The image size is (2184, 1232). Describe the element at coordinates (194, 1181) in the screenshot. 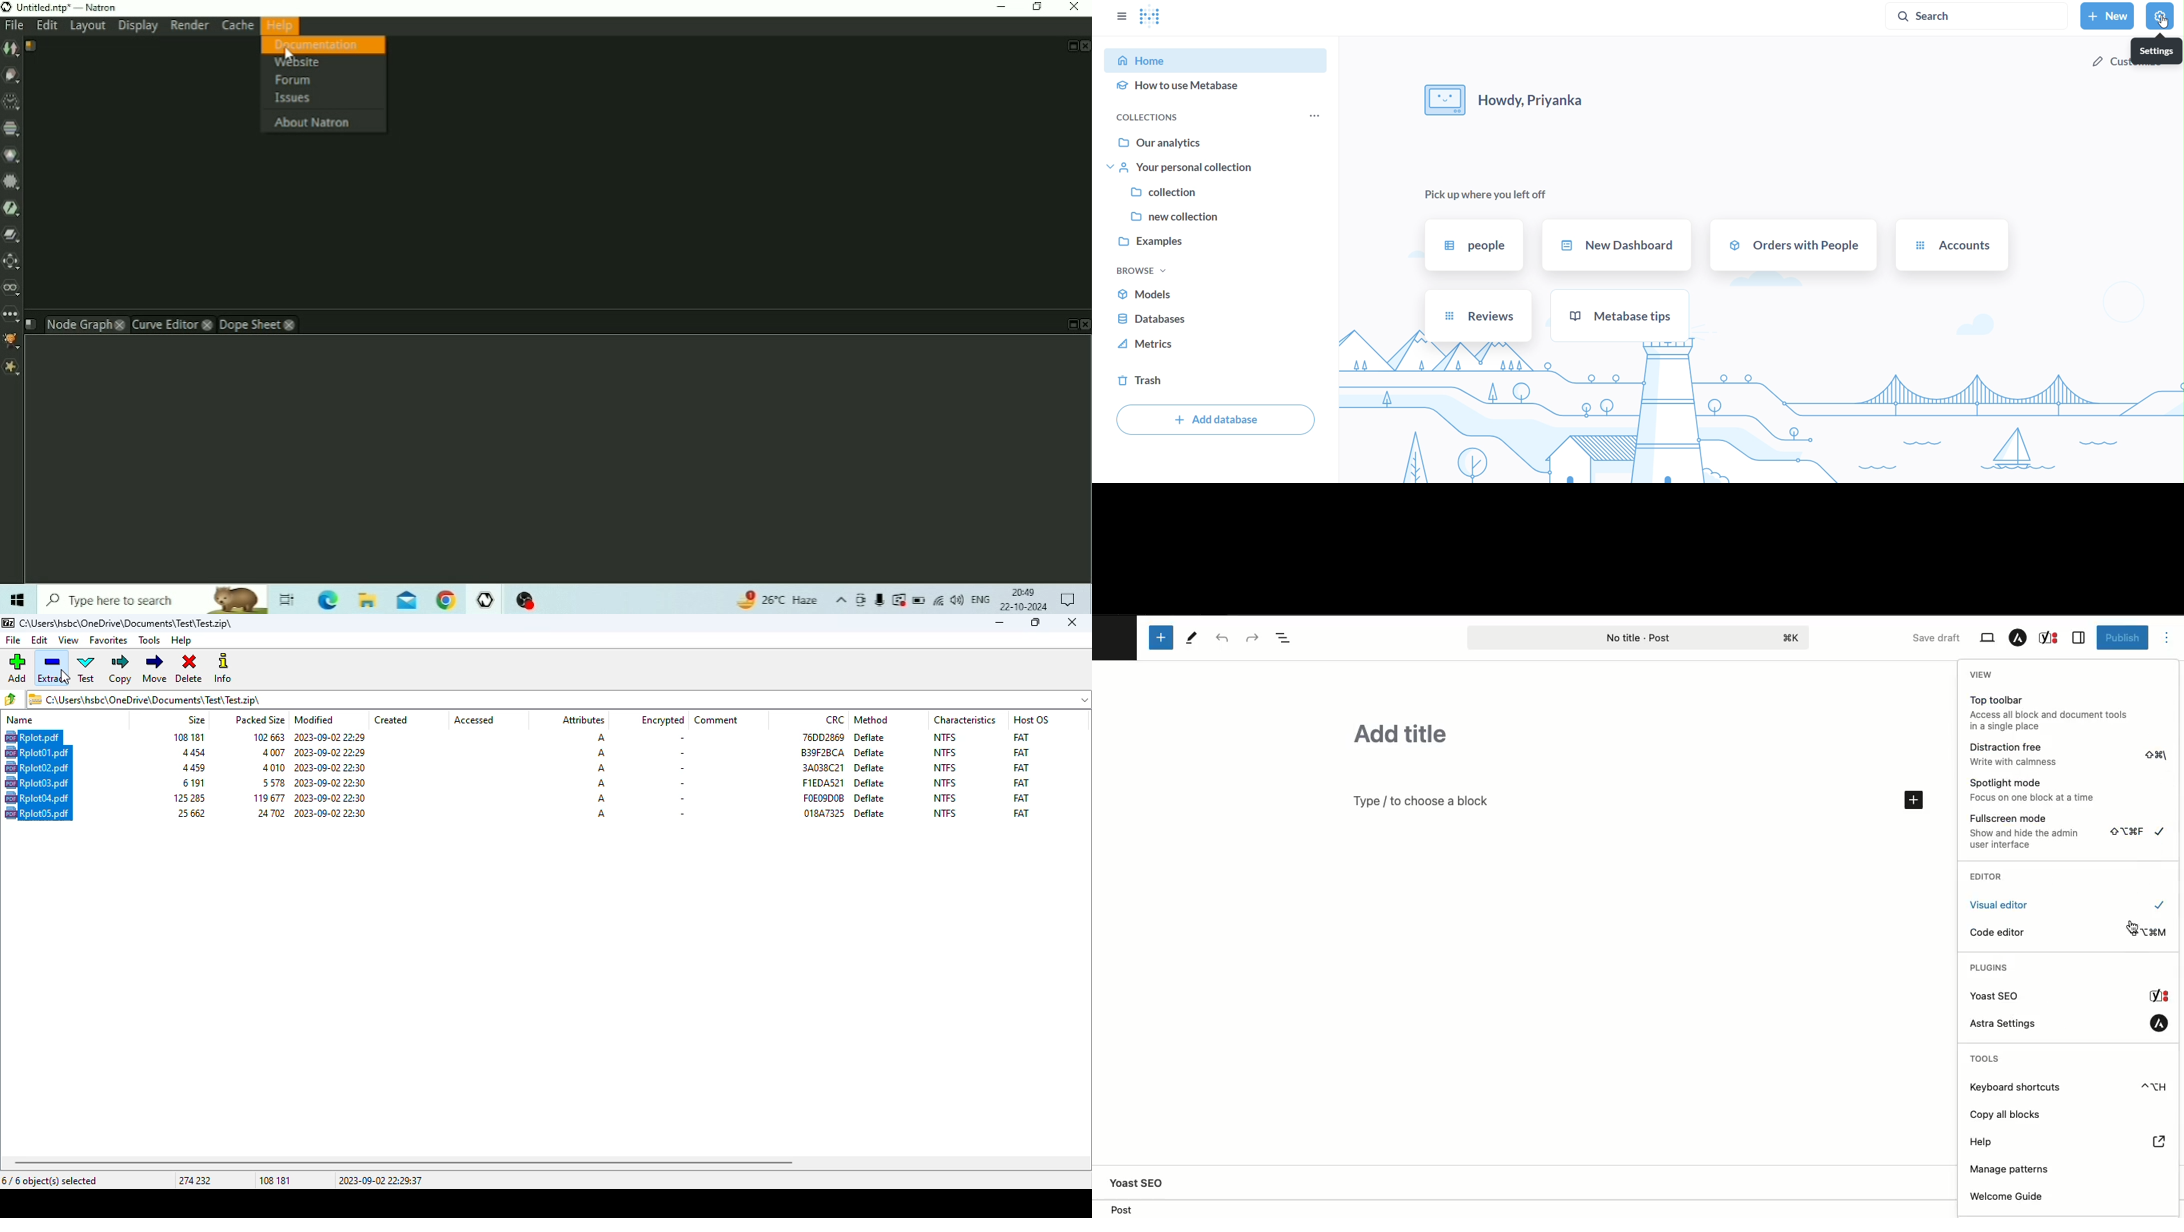

I see `274 232` at that location.